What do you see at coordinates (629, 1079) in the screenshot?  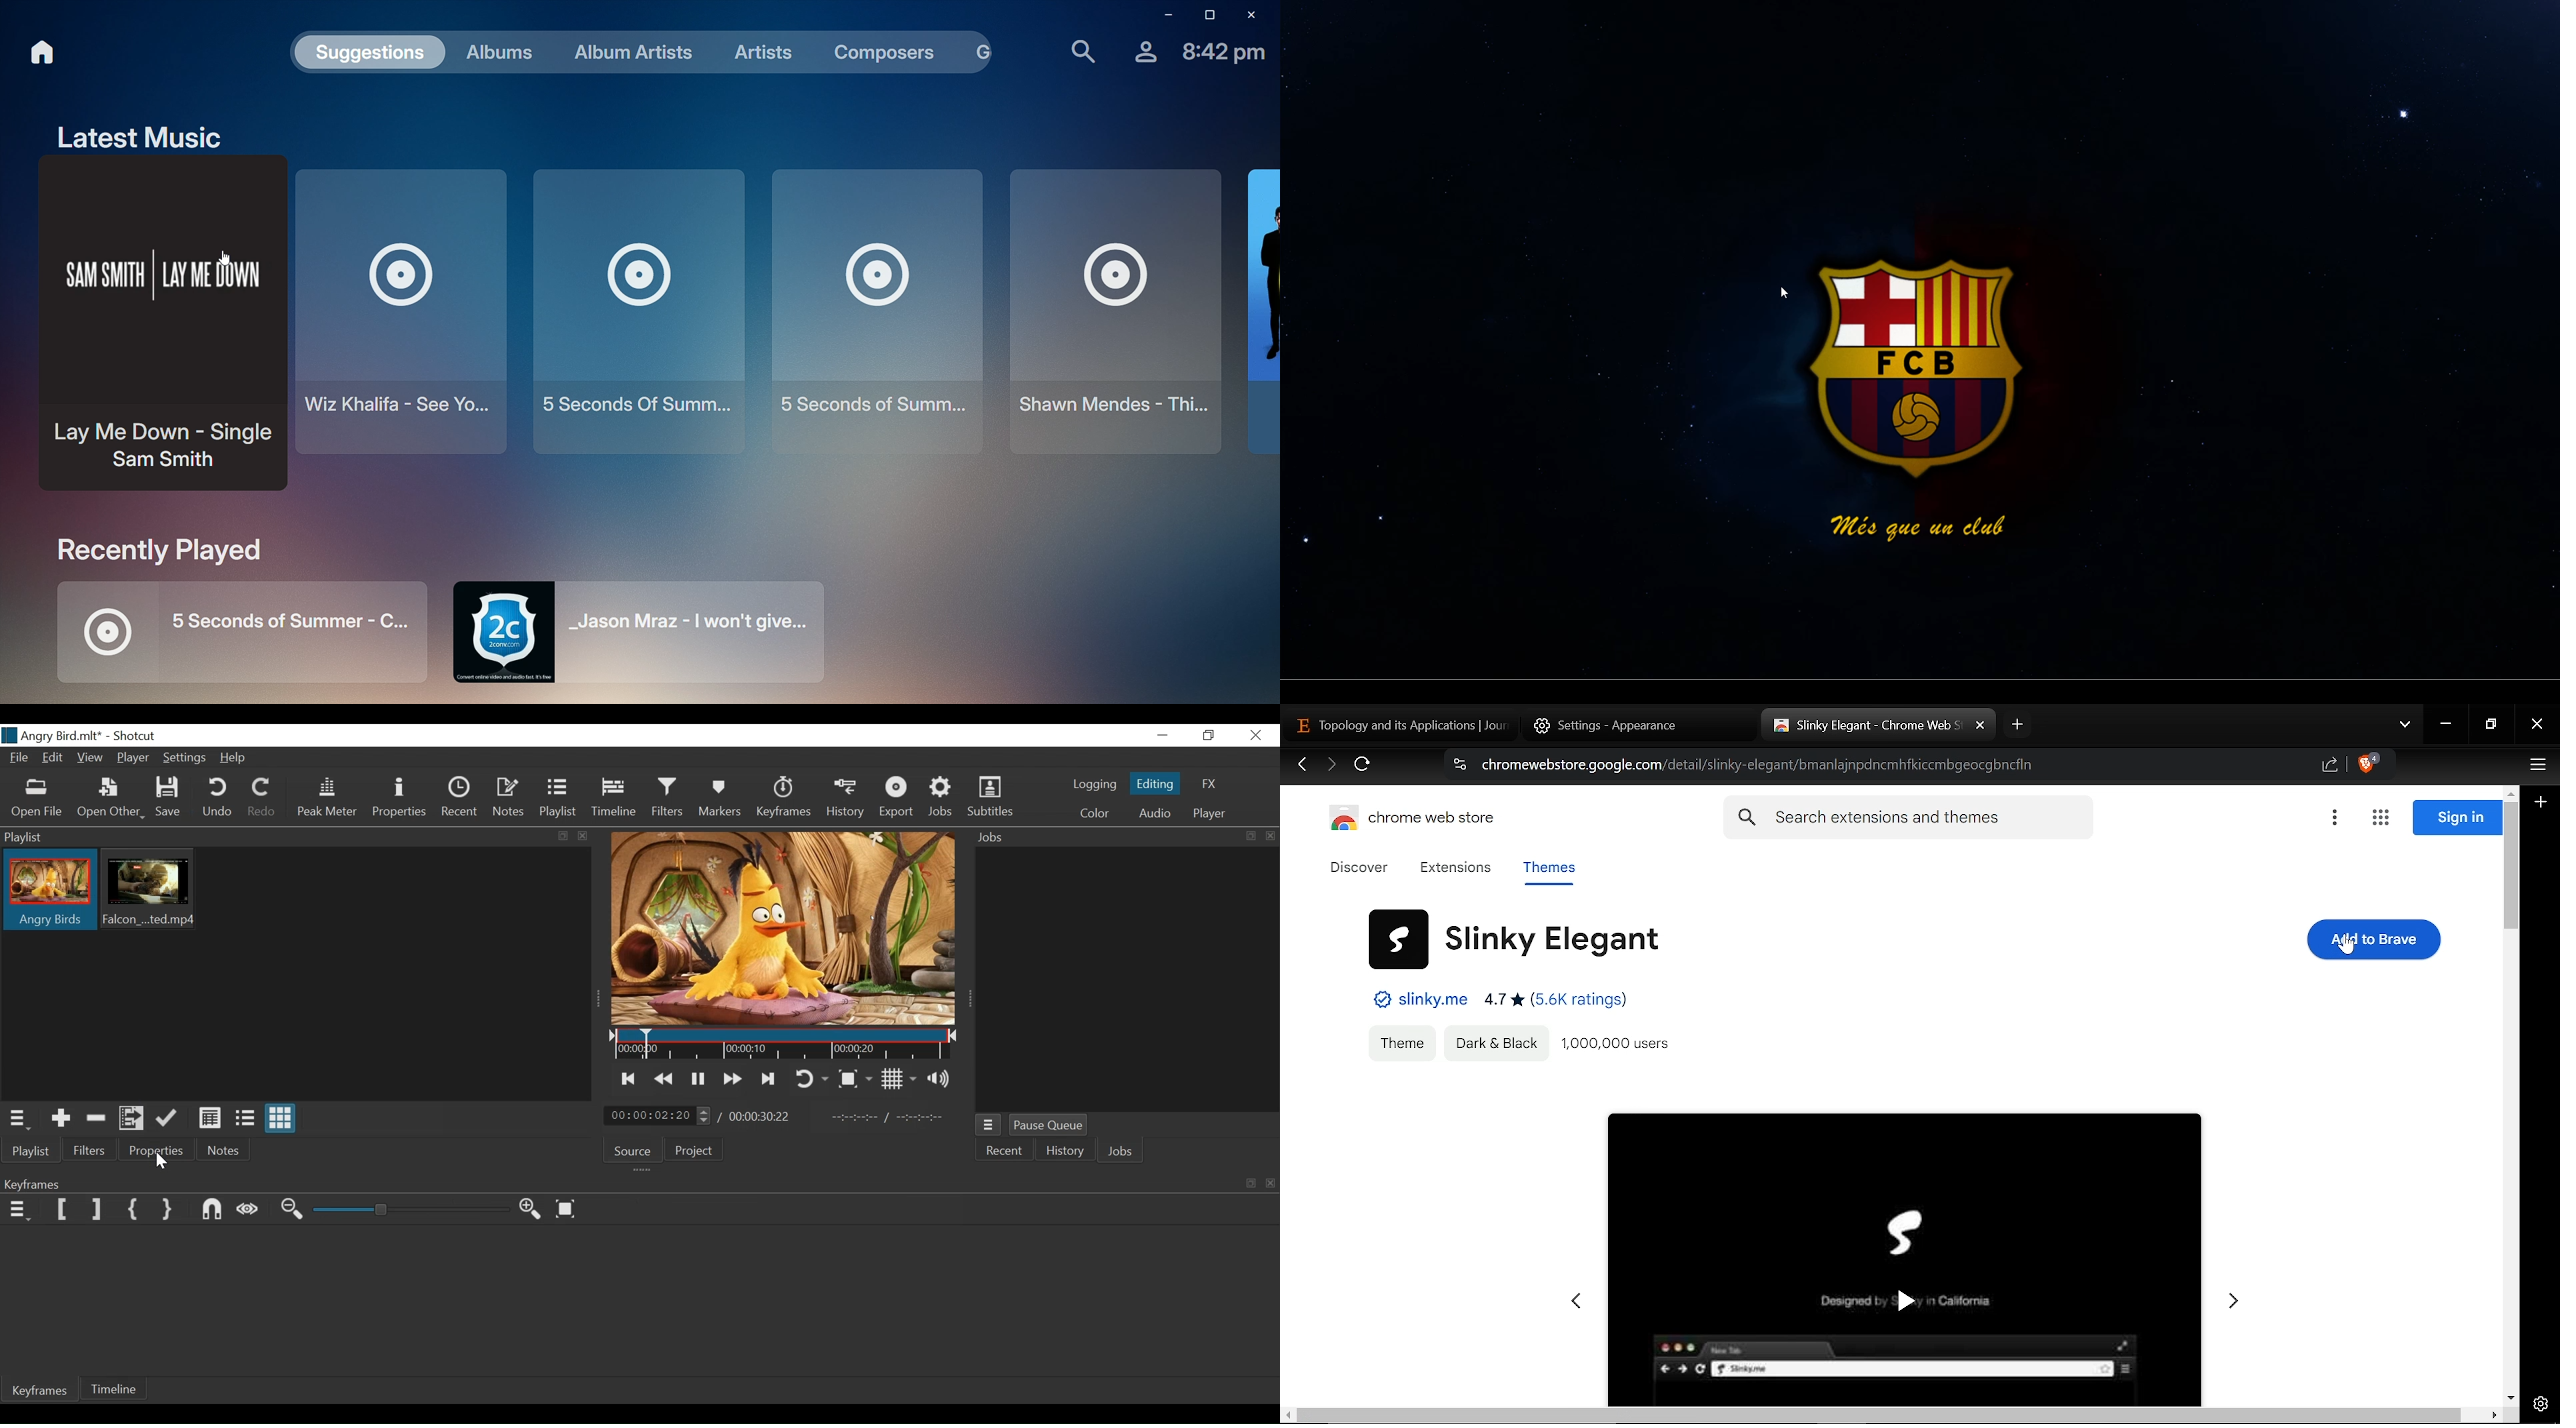 I see `Skip to the previous point` at bounding box center [629, 1079].